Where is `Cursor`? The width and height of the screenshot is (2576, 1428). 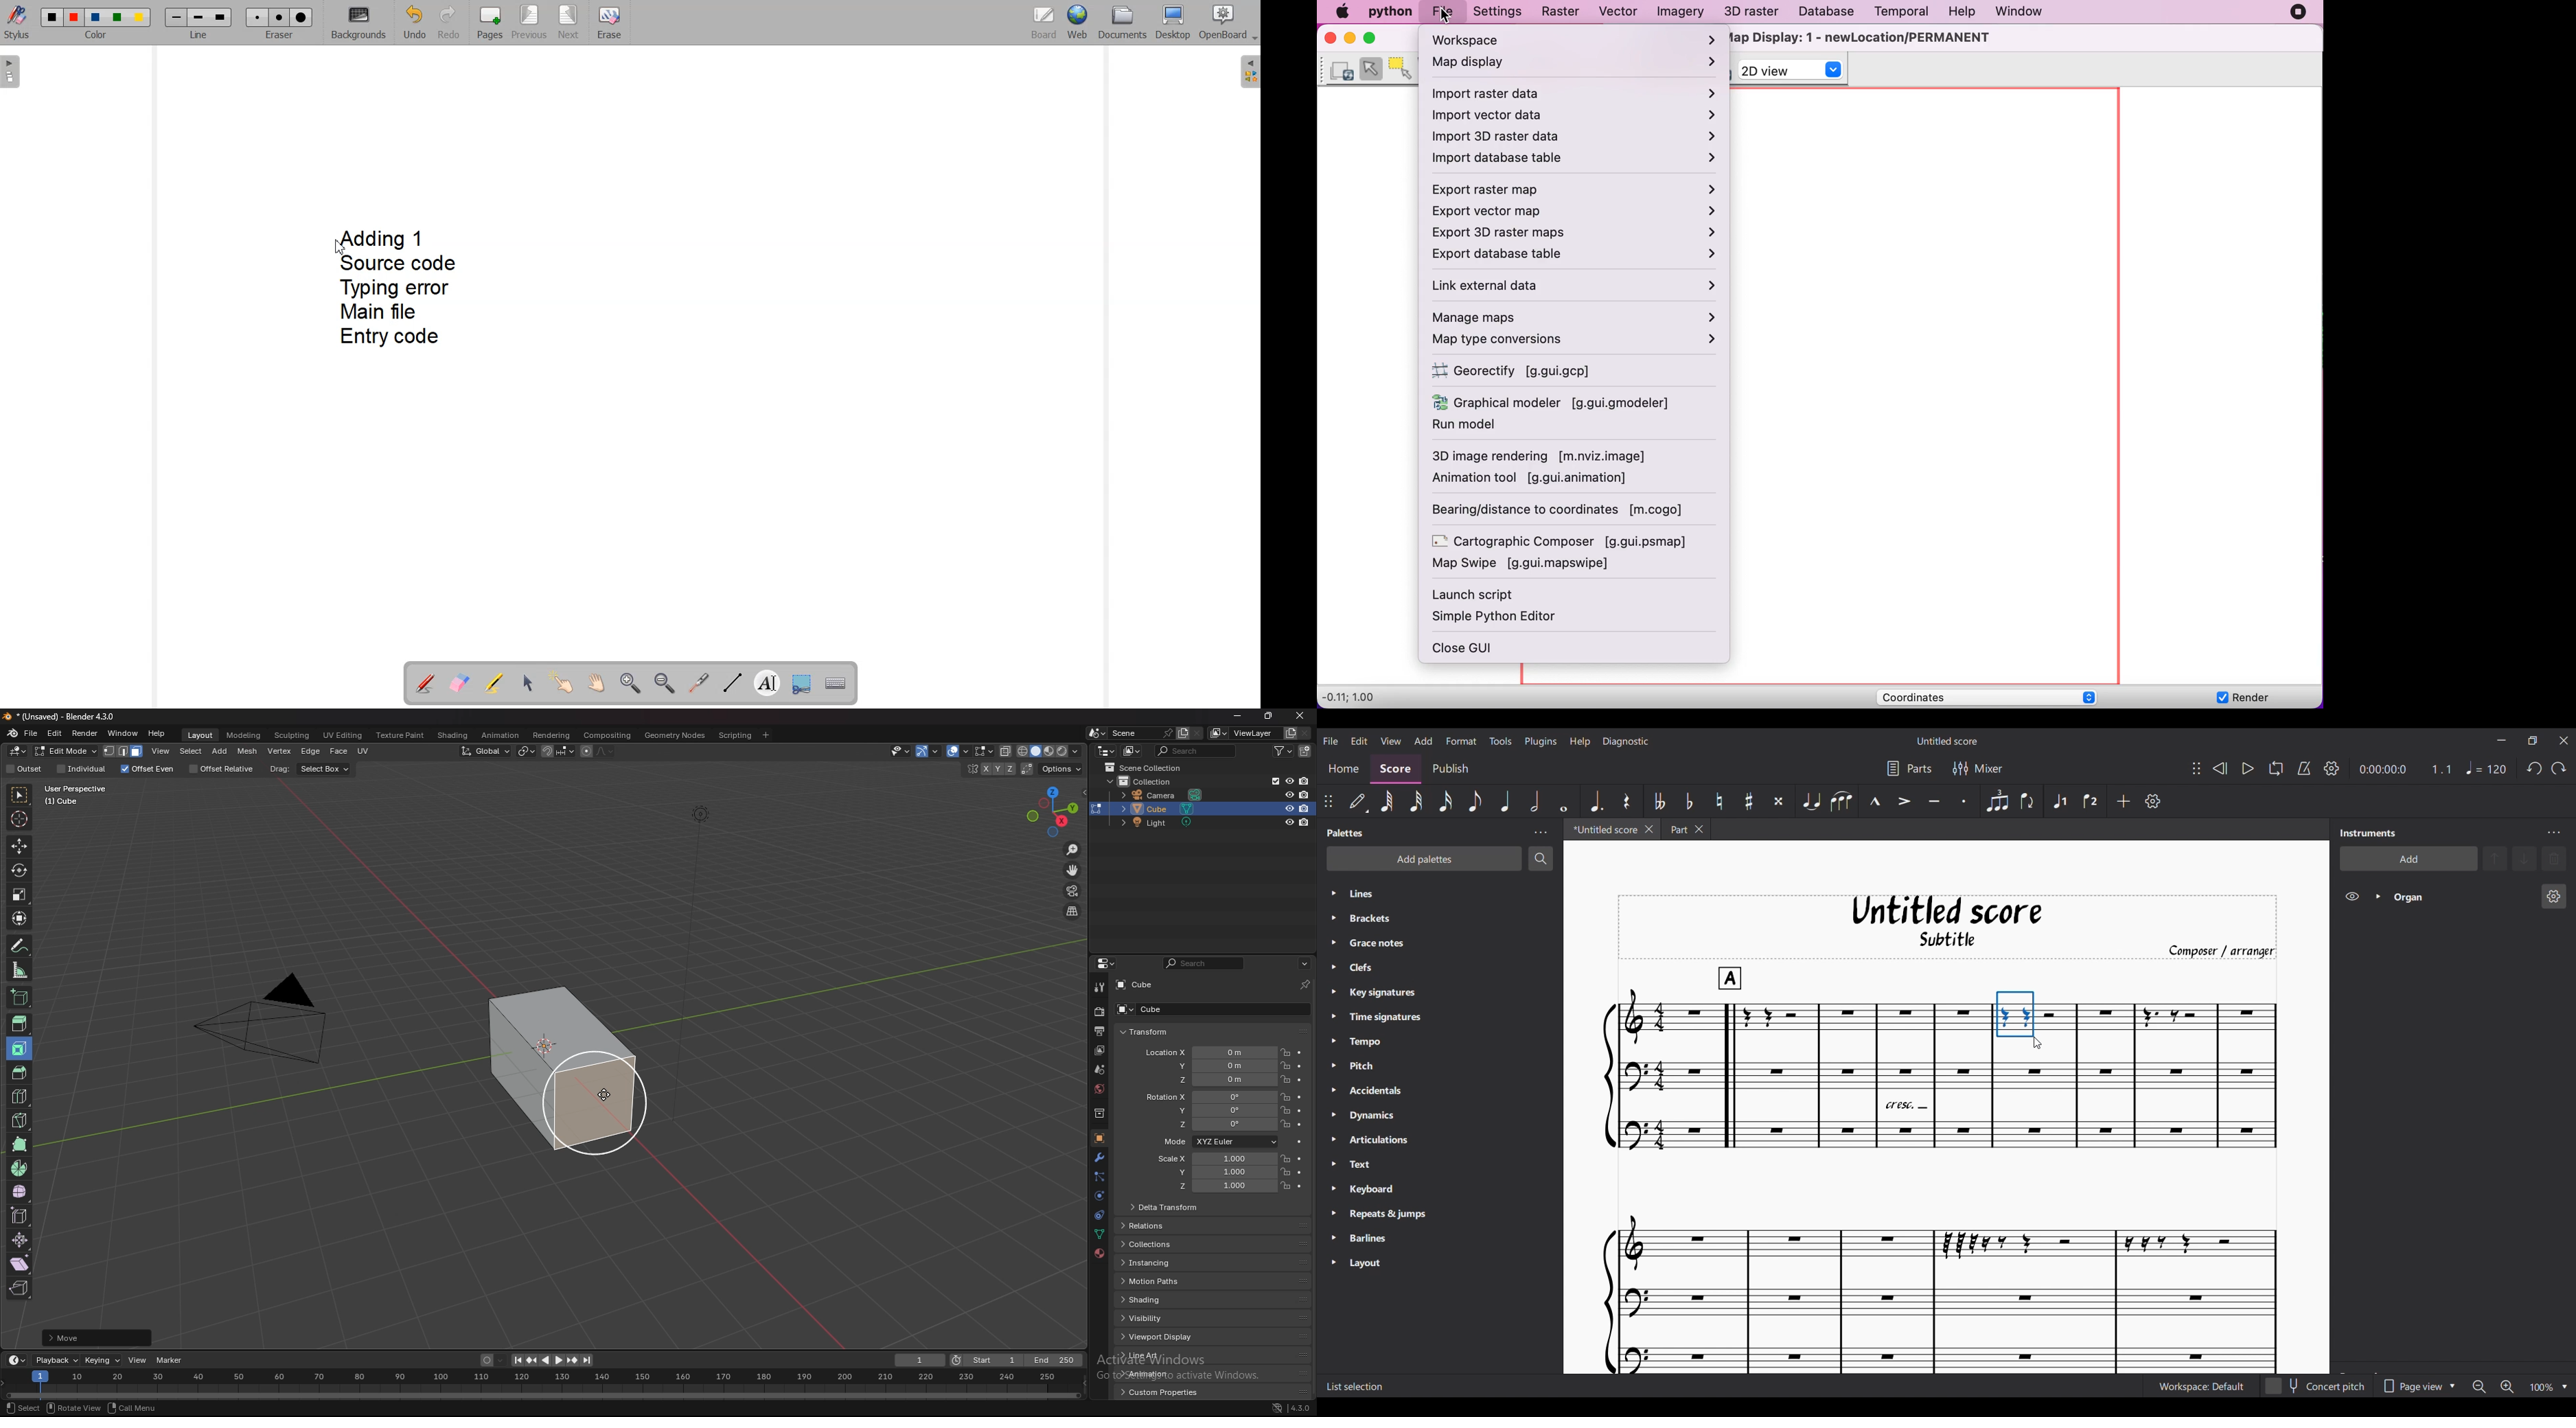 Cursor is located at coordinates (2001, 999).